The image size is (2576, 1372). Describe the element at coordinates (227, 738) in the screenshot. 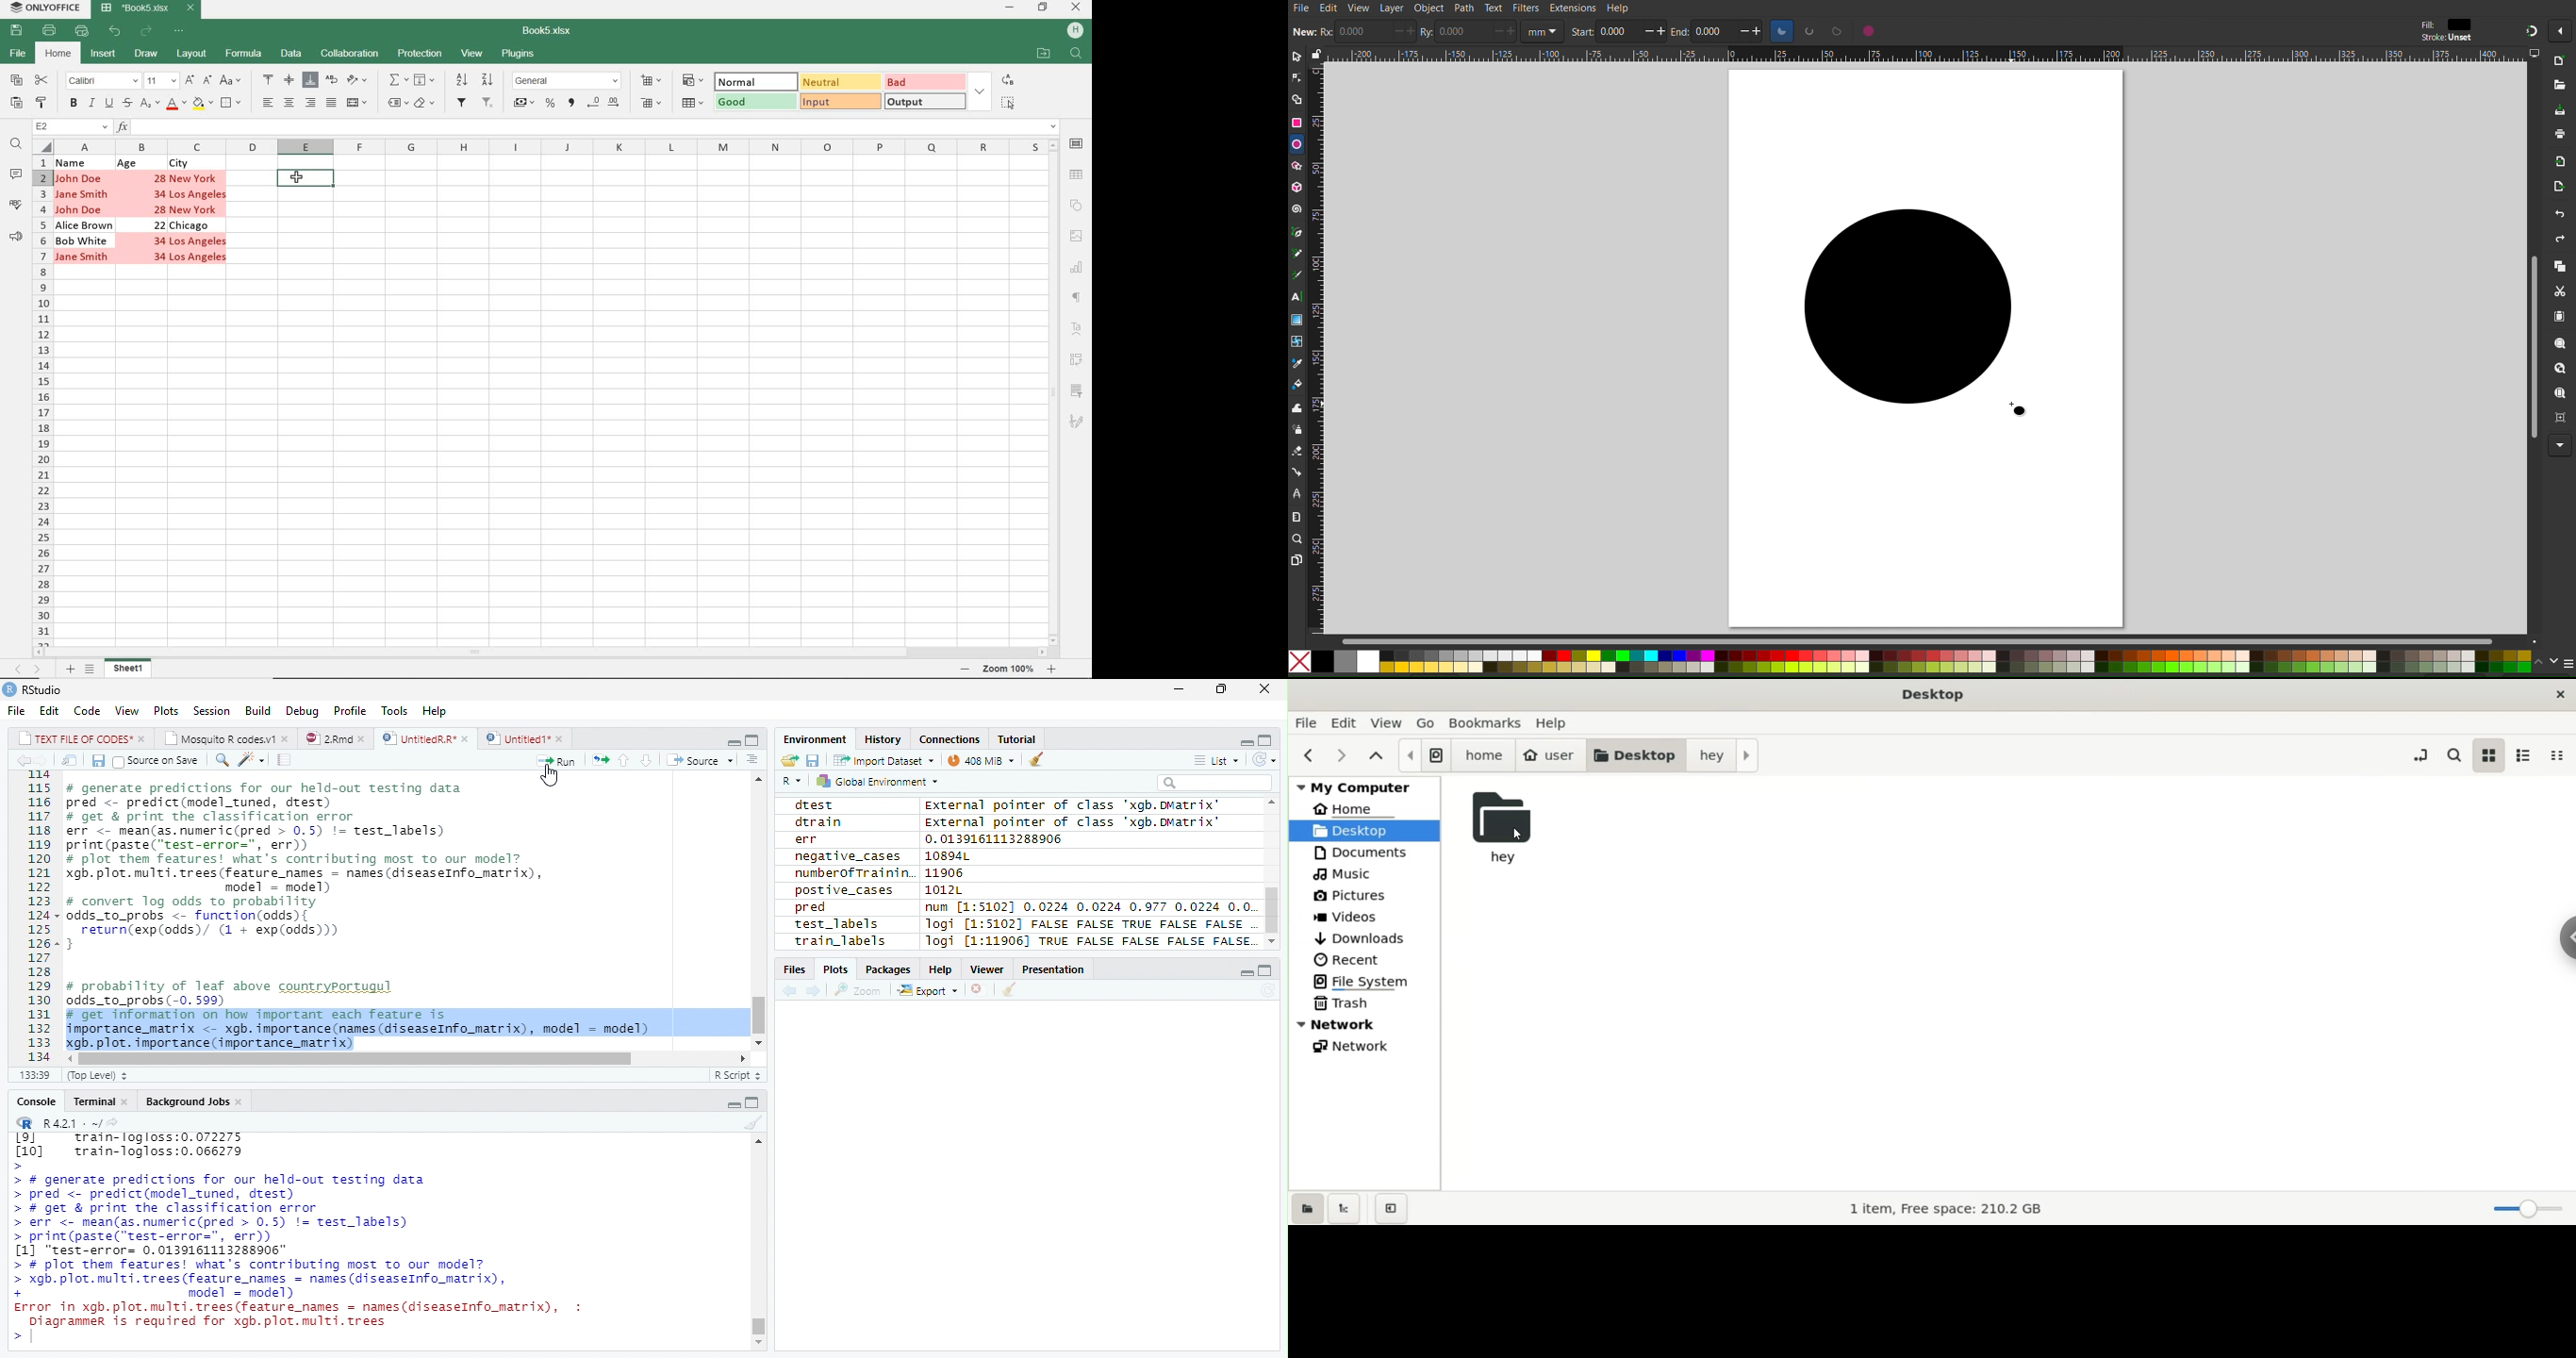

I see `Mosquito R codes1` at that location.